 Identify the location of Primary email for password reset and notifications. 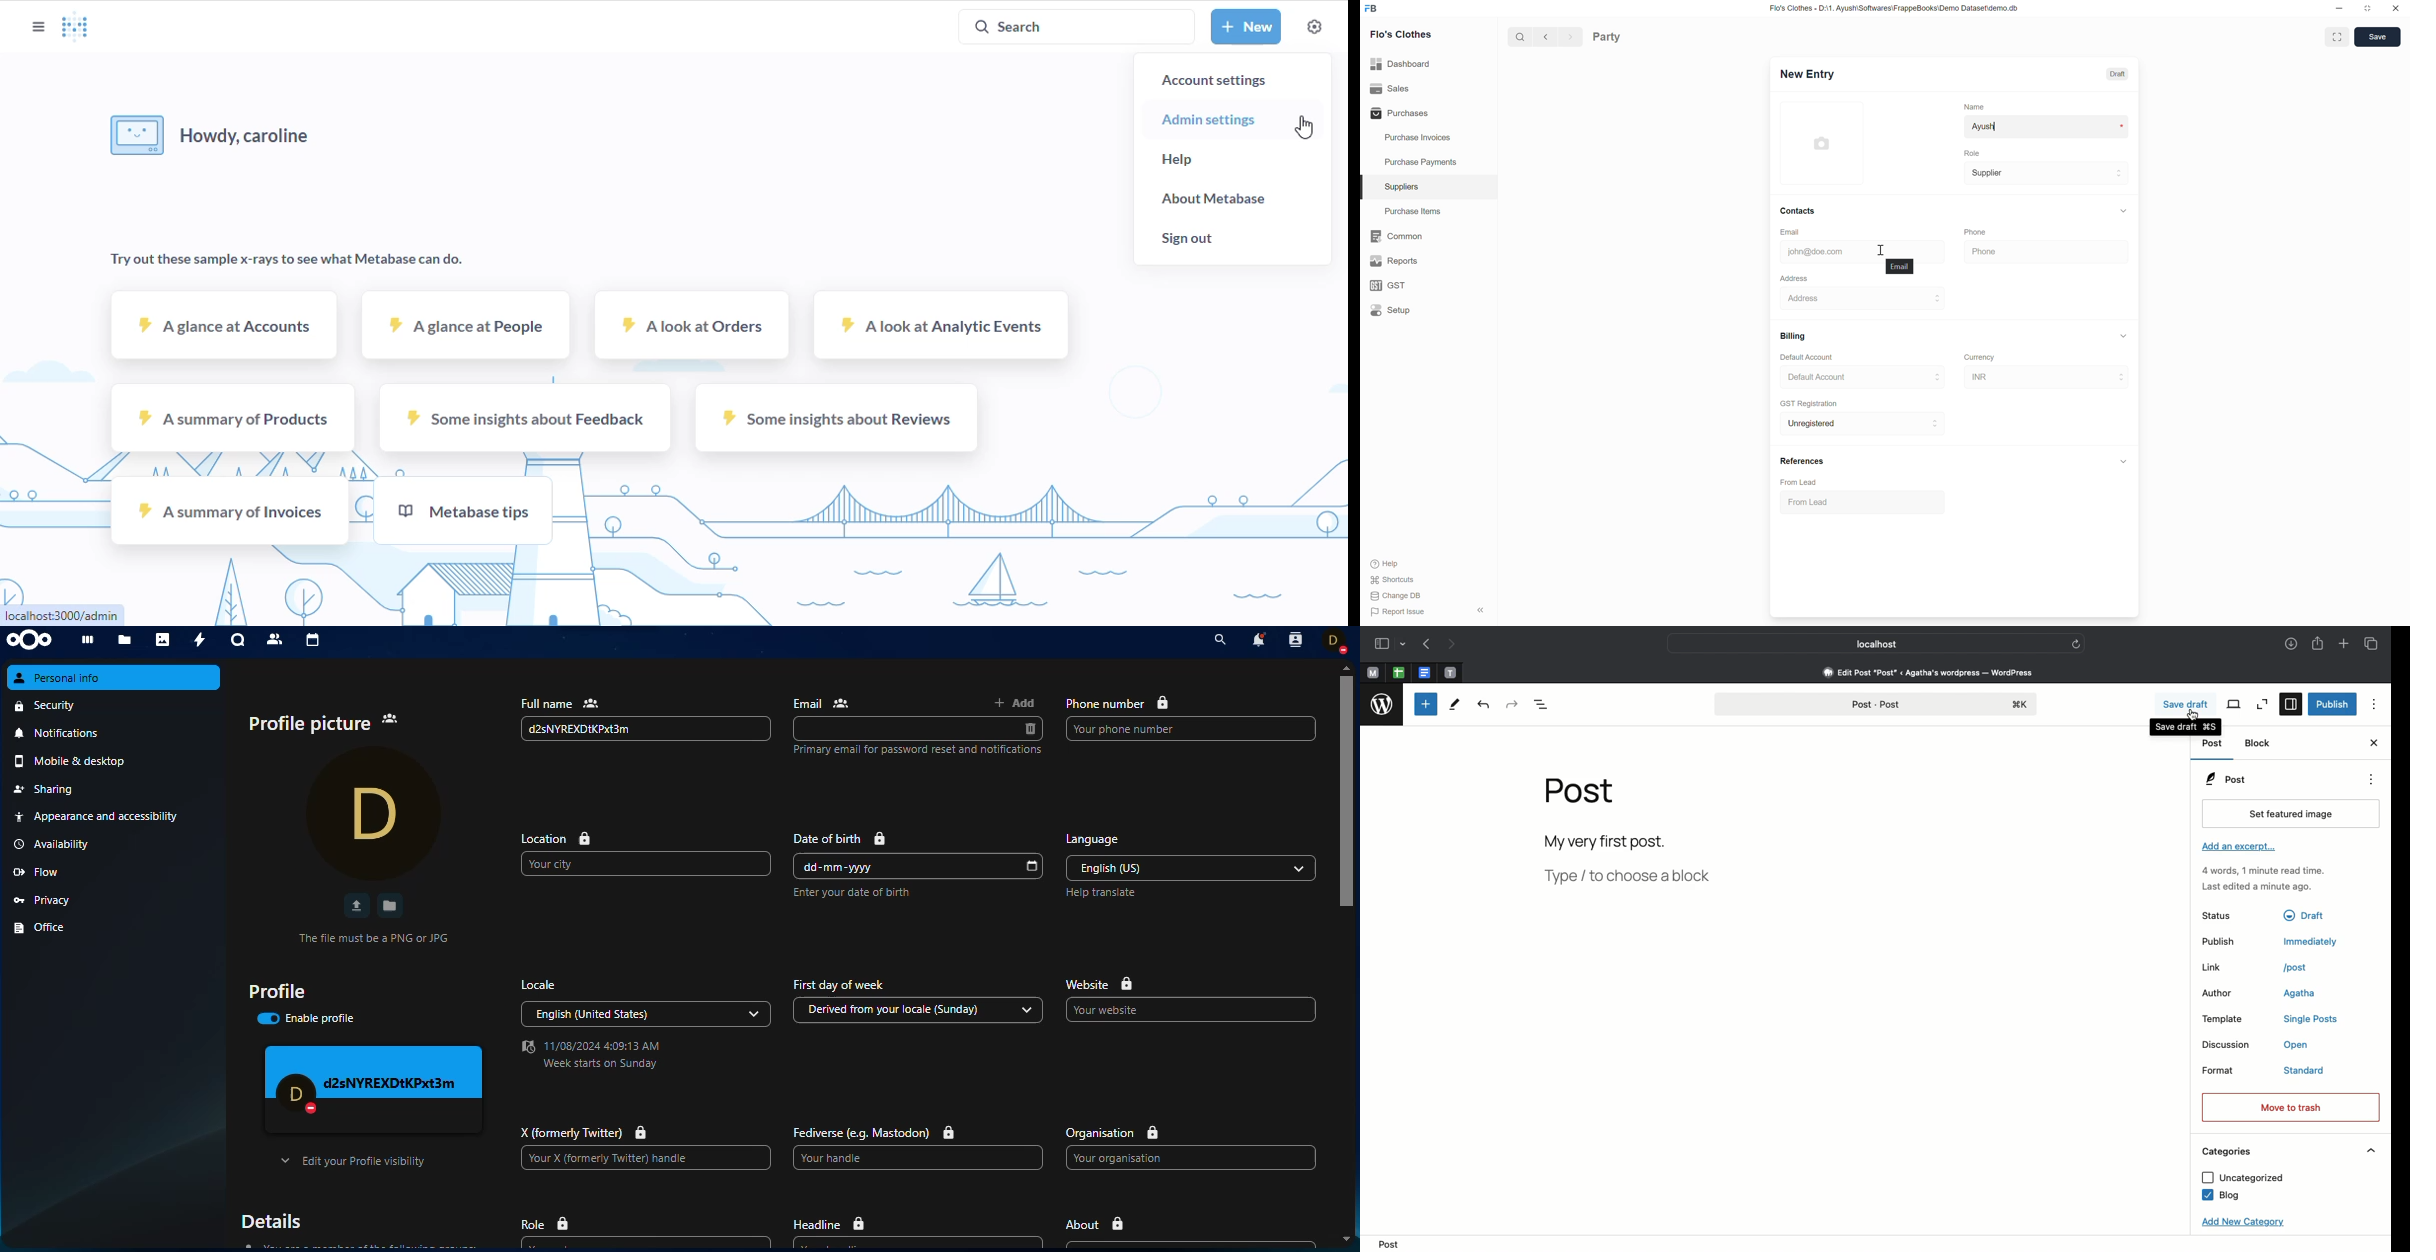
(917, 749).